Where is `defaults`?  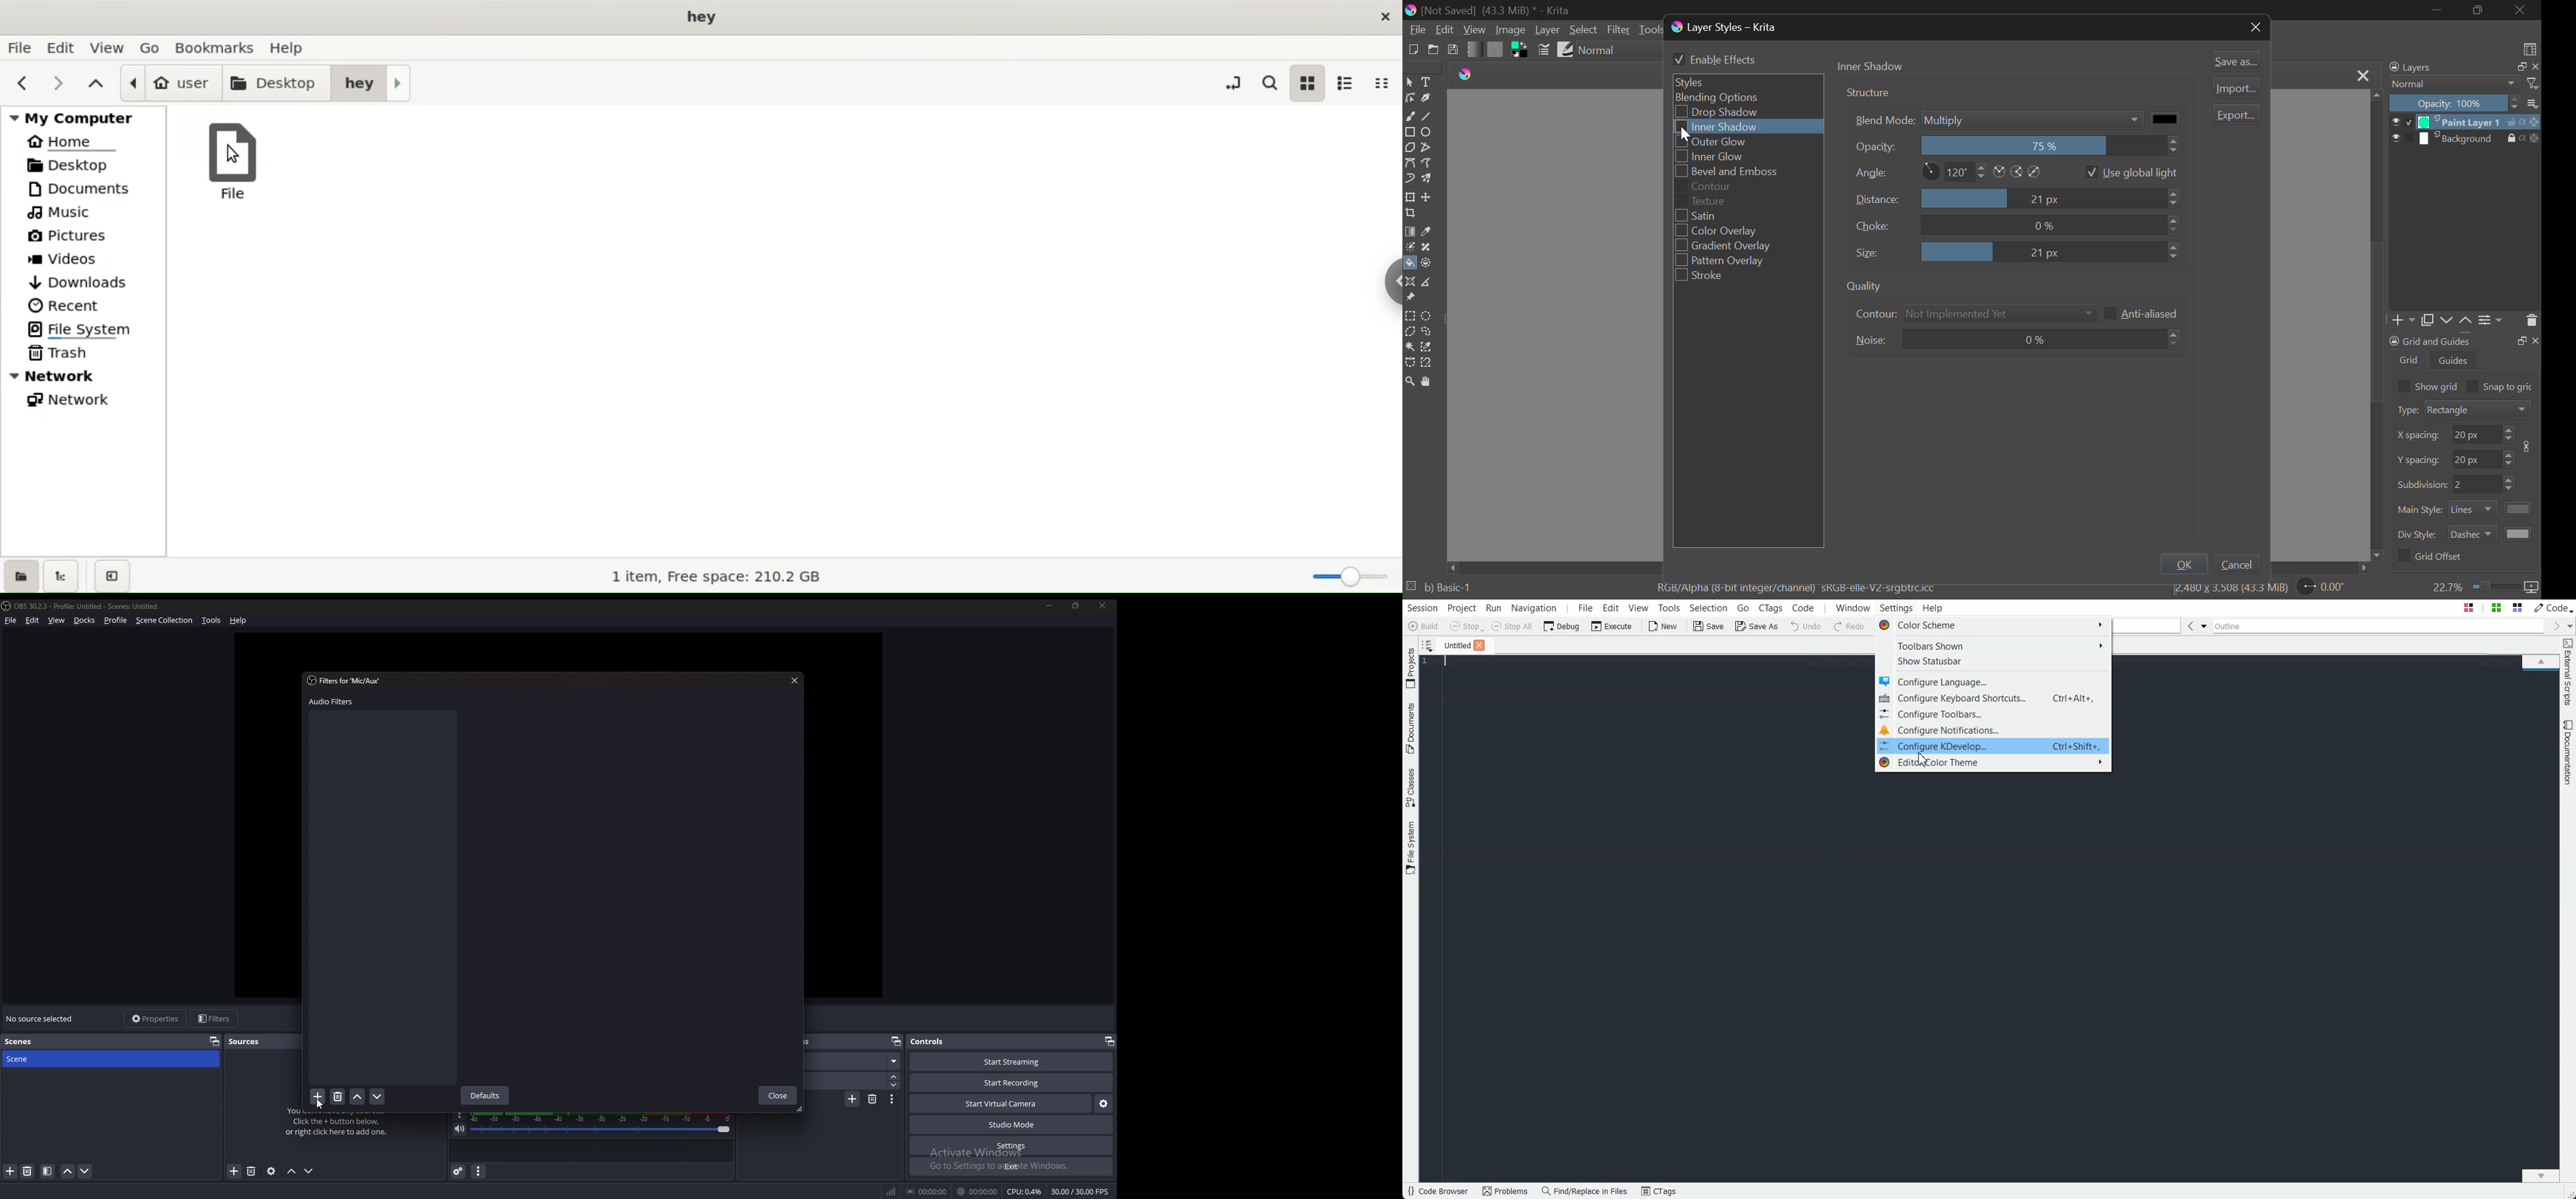
defaults is located at coordinates (486, 1096).